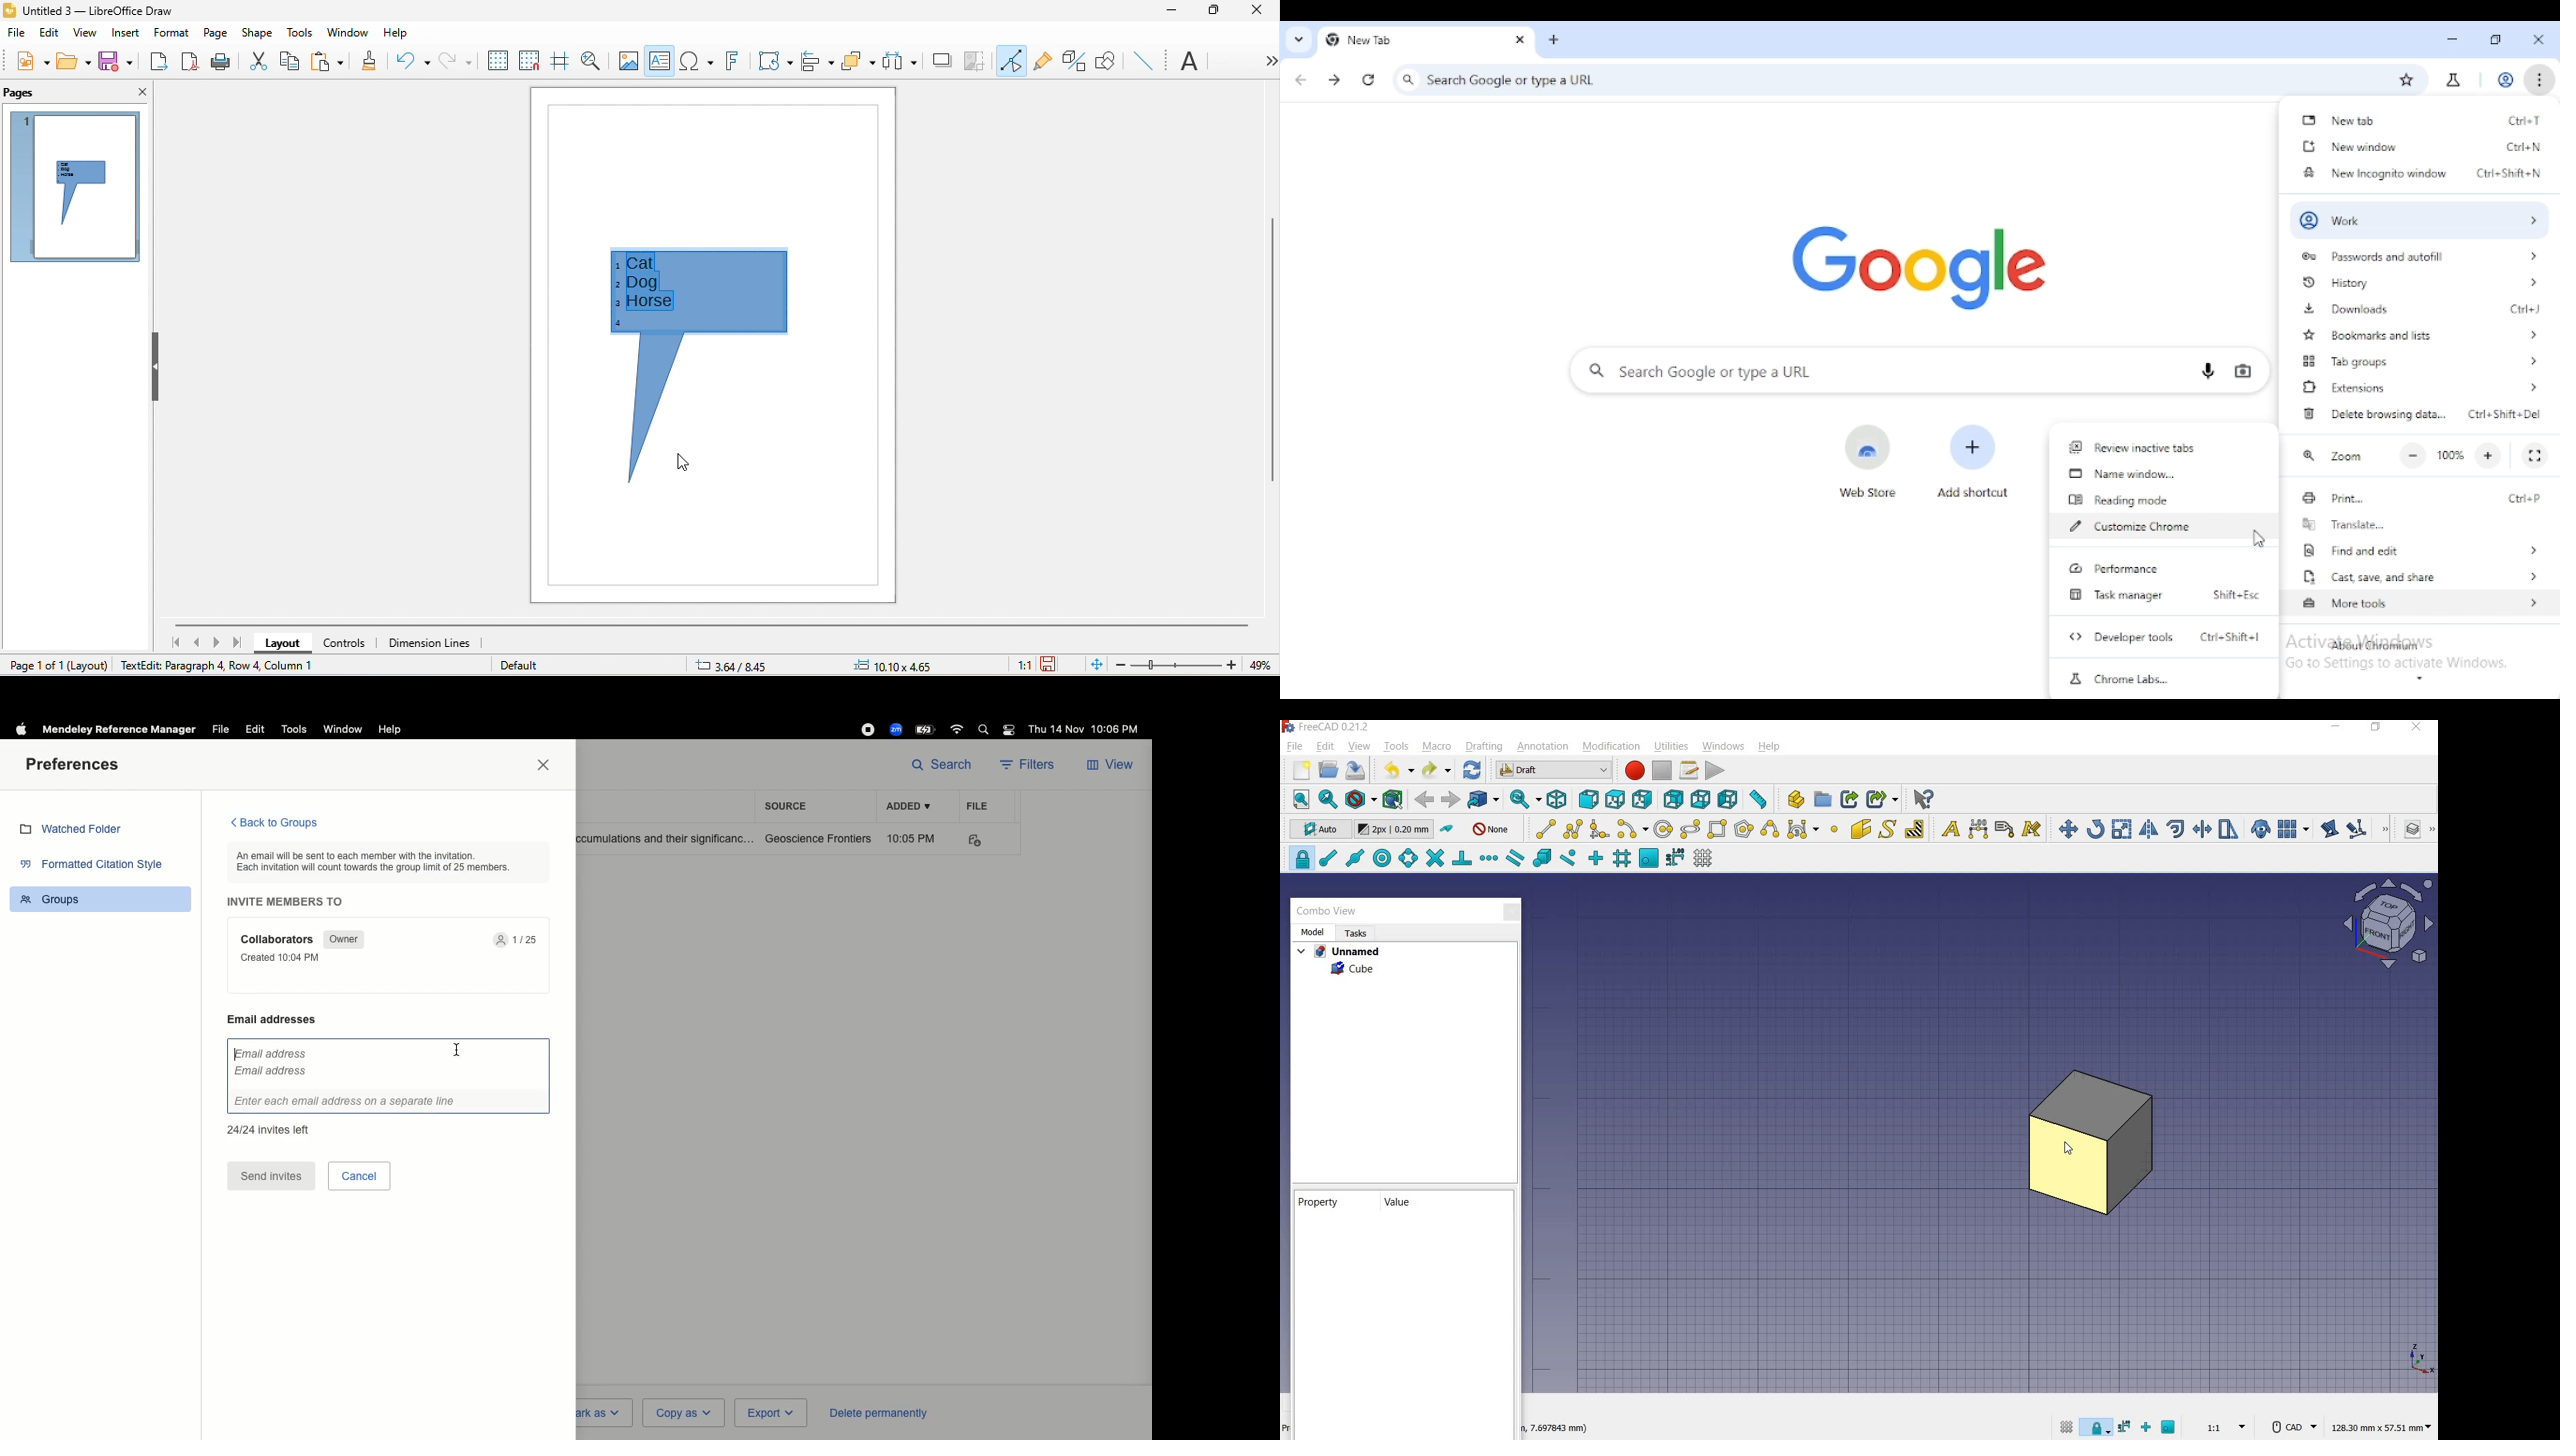  I want to click on windows, so click(1723, 746).